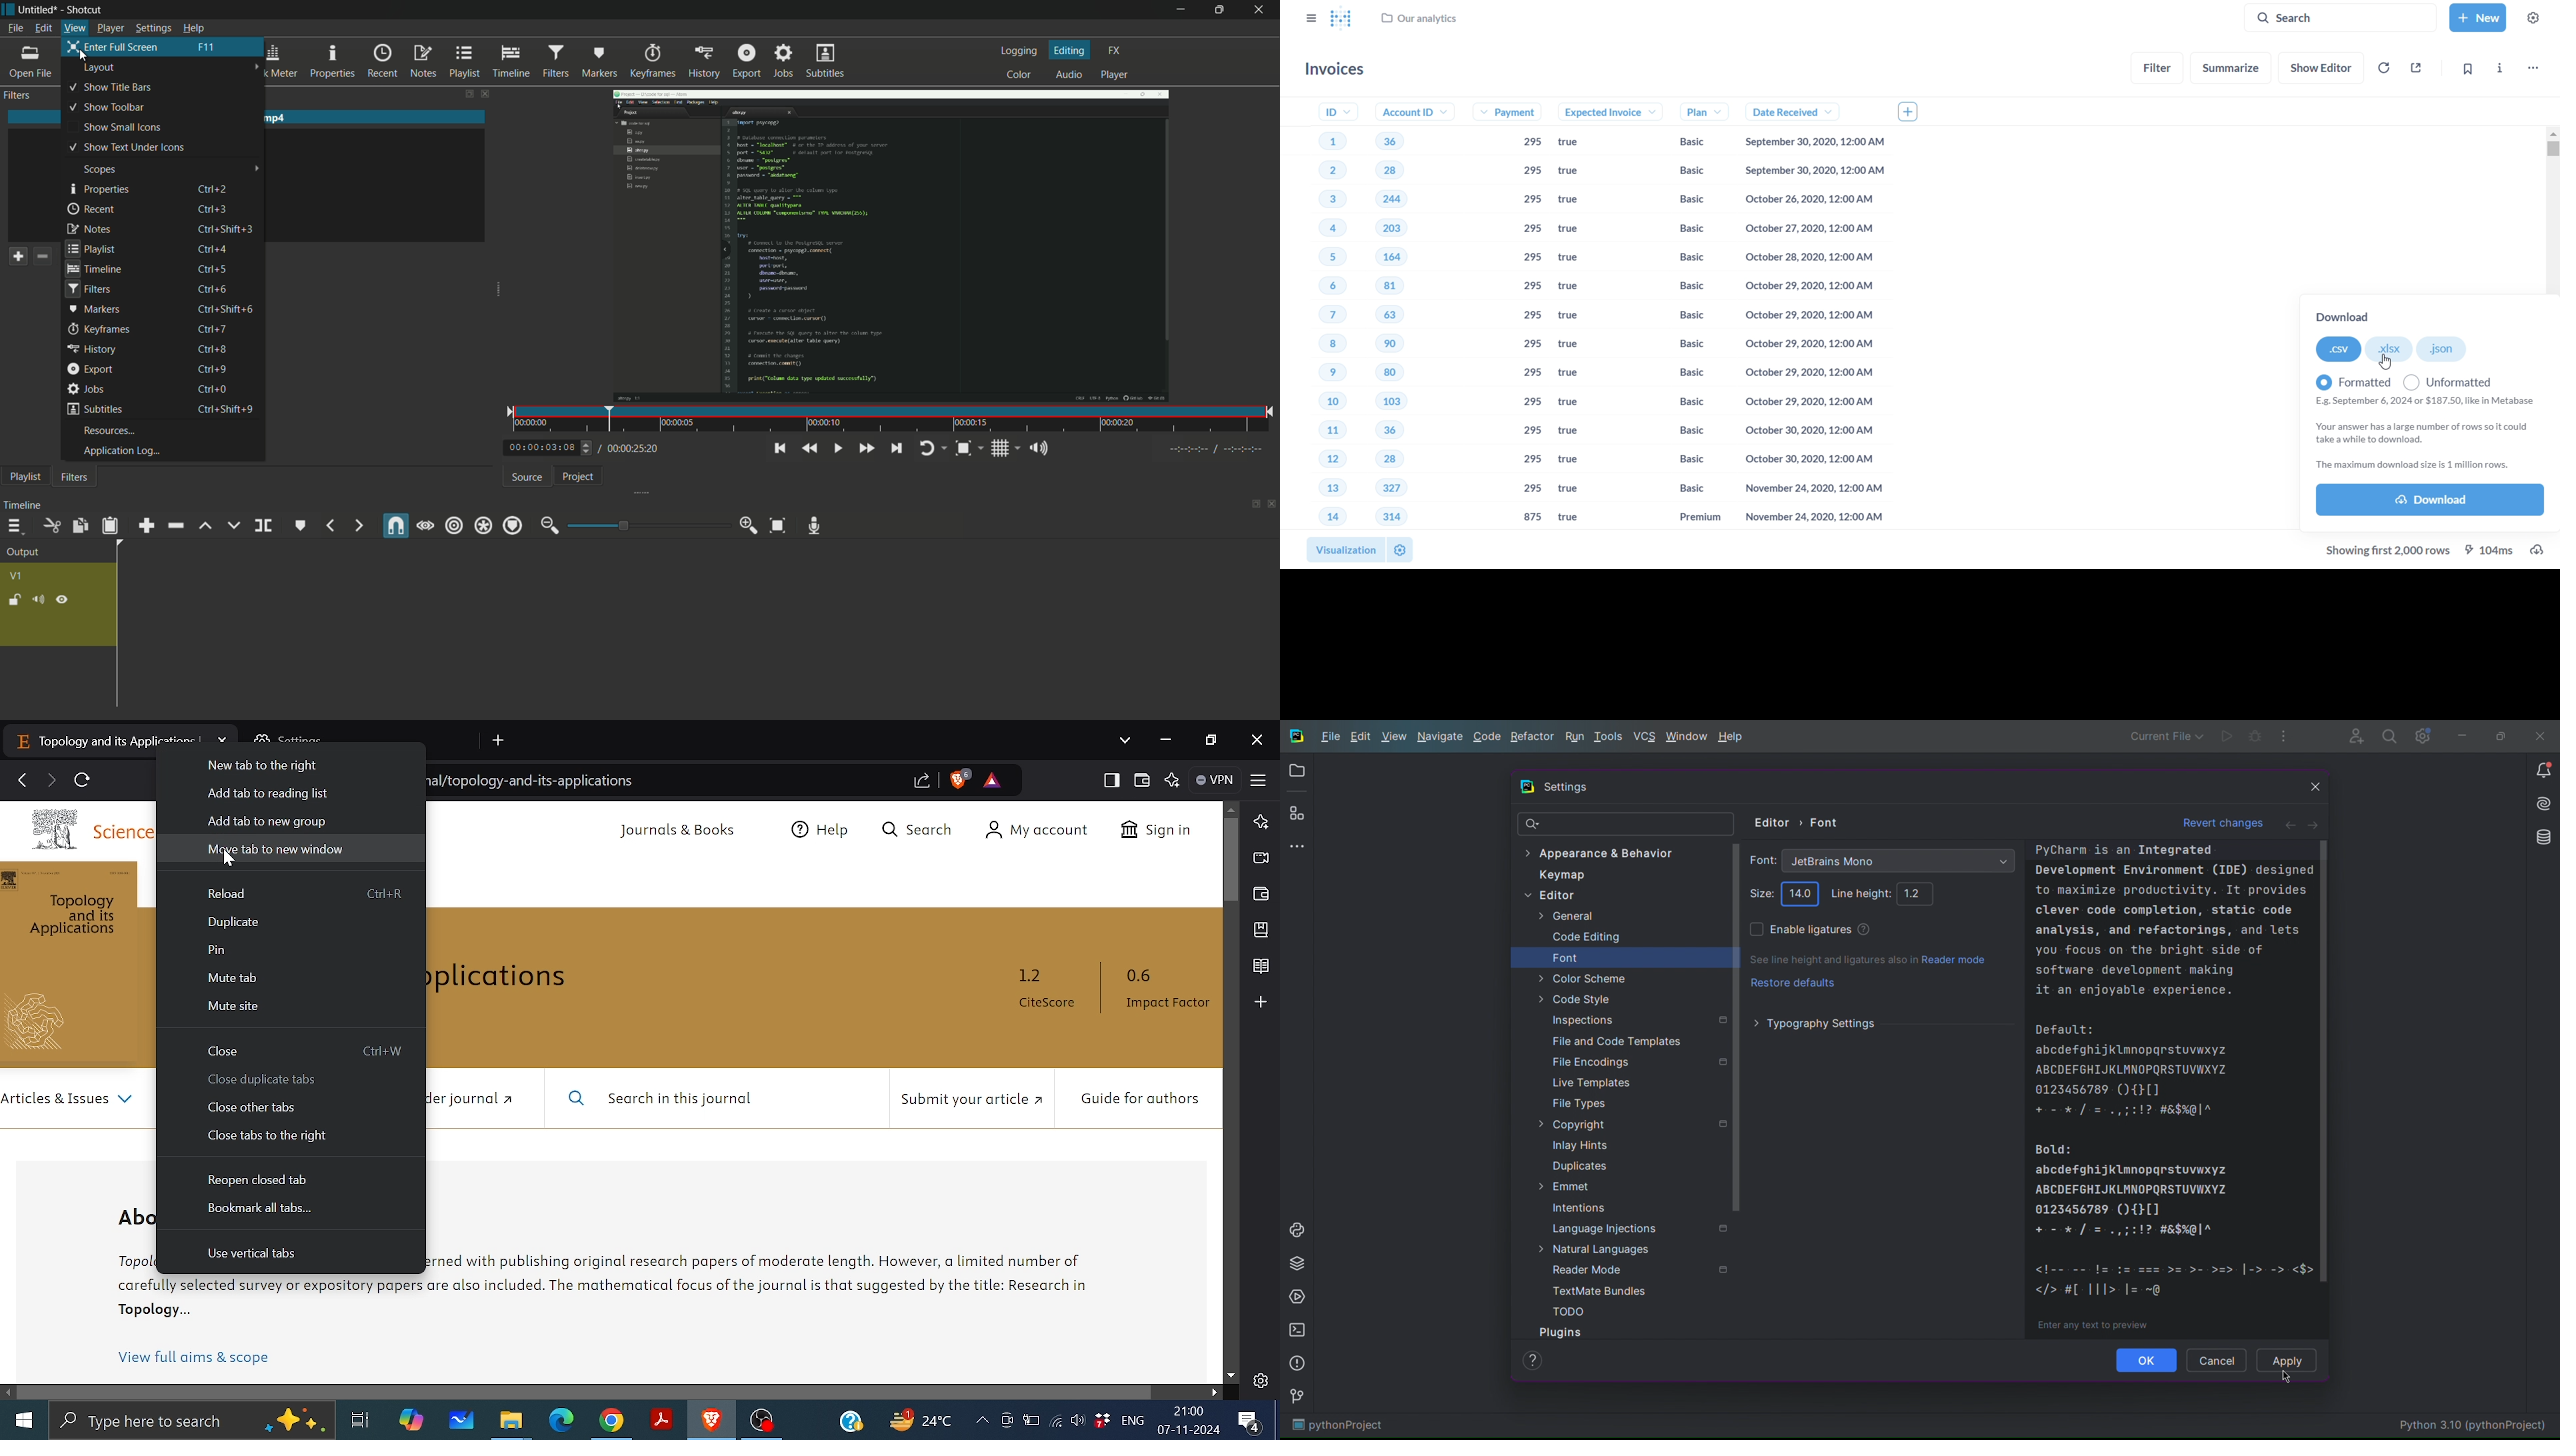  Describe the element at coordinates (487, 95) in the screenshot. I see `close filters pane` at that location.